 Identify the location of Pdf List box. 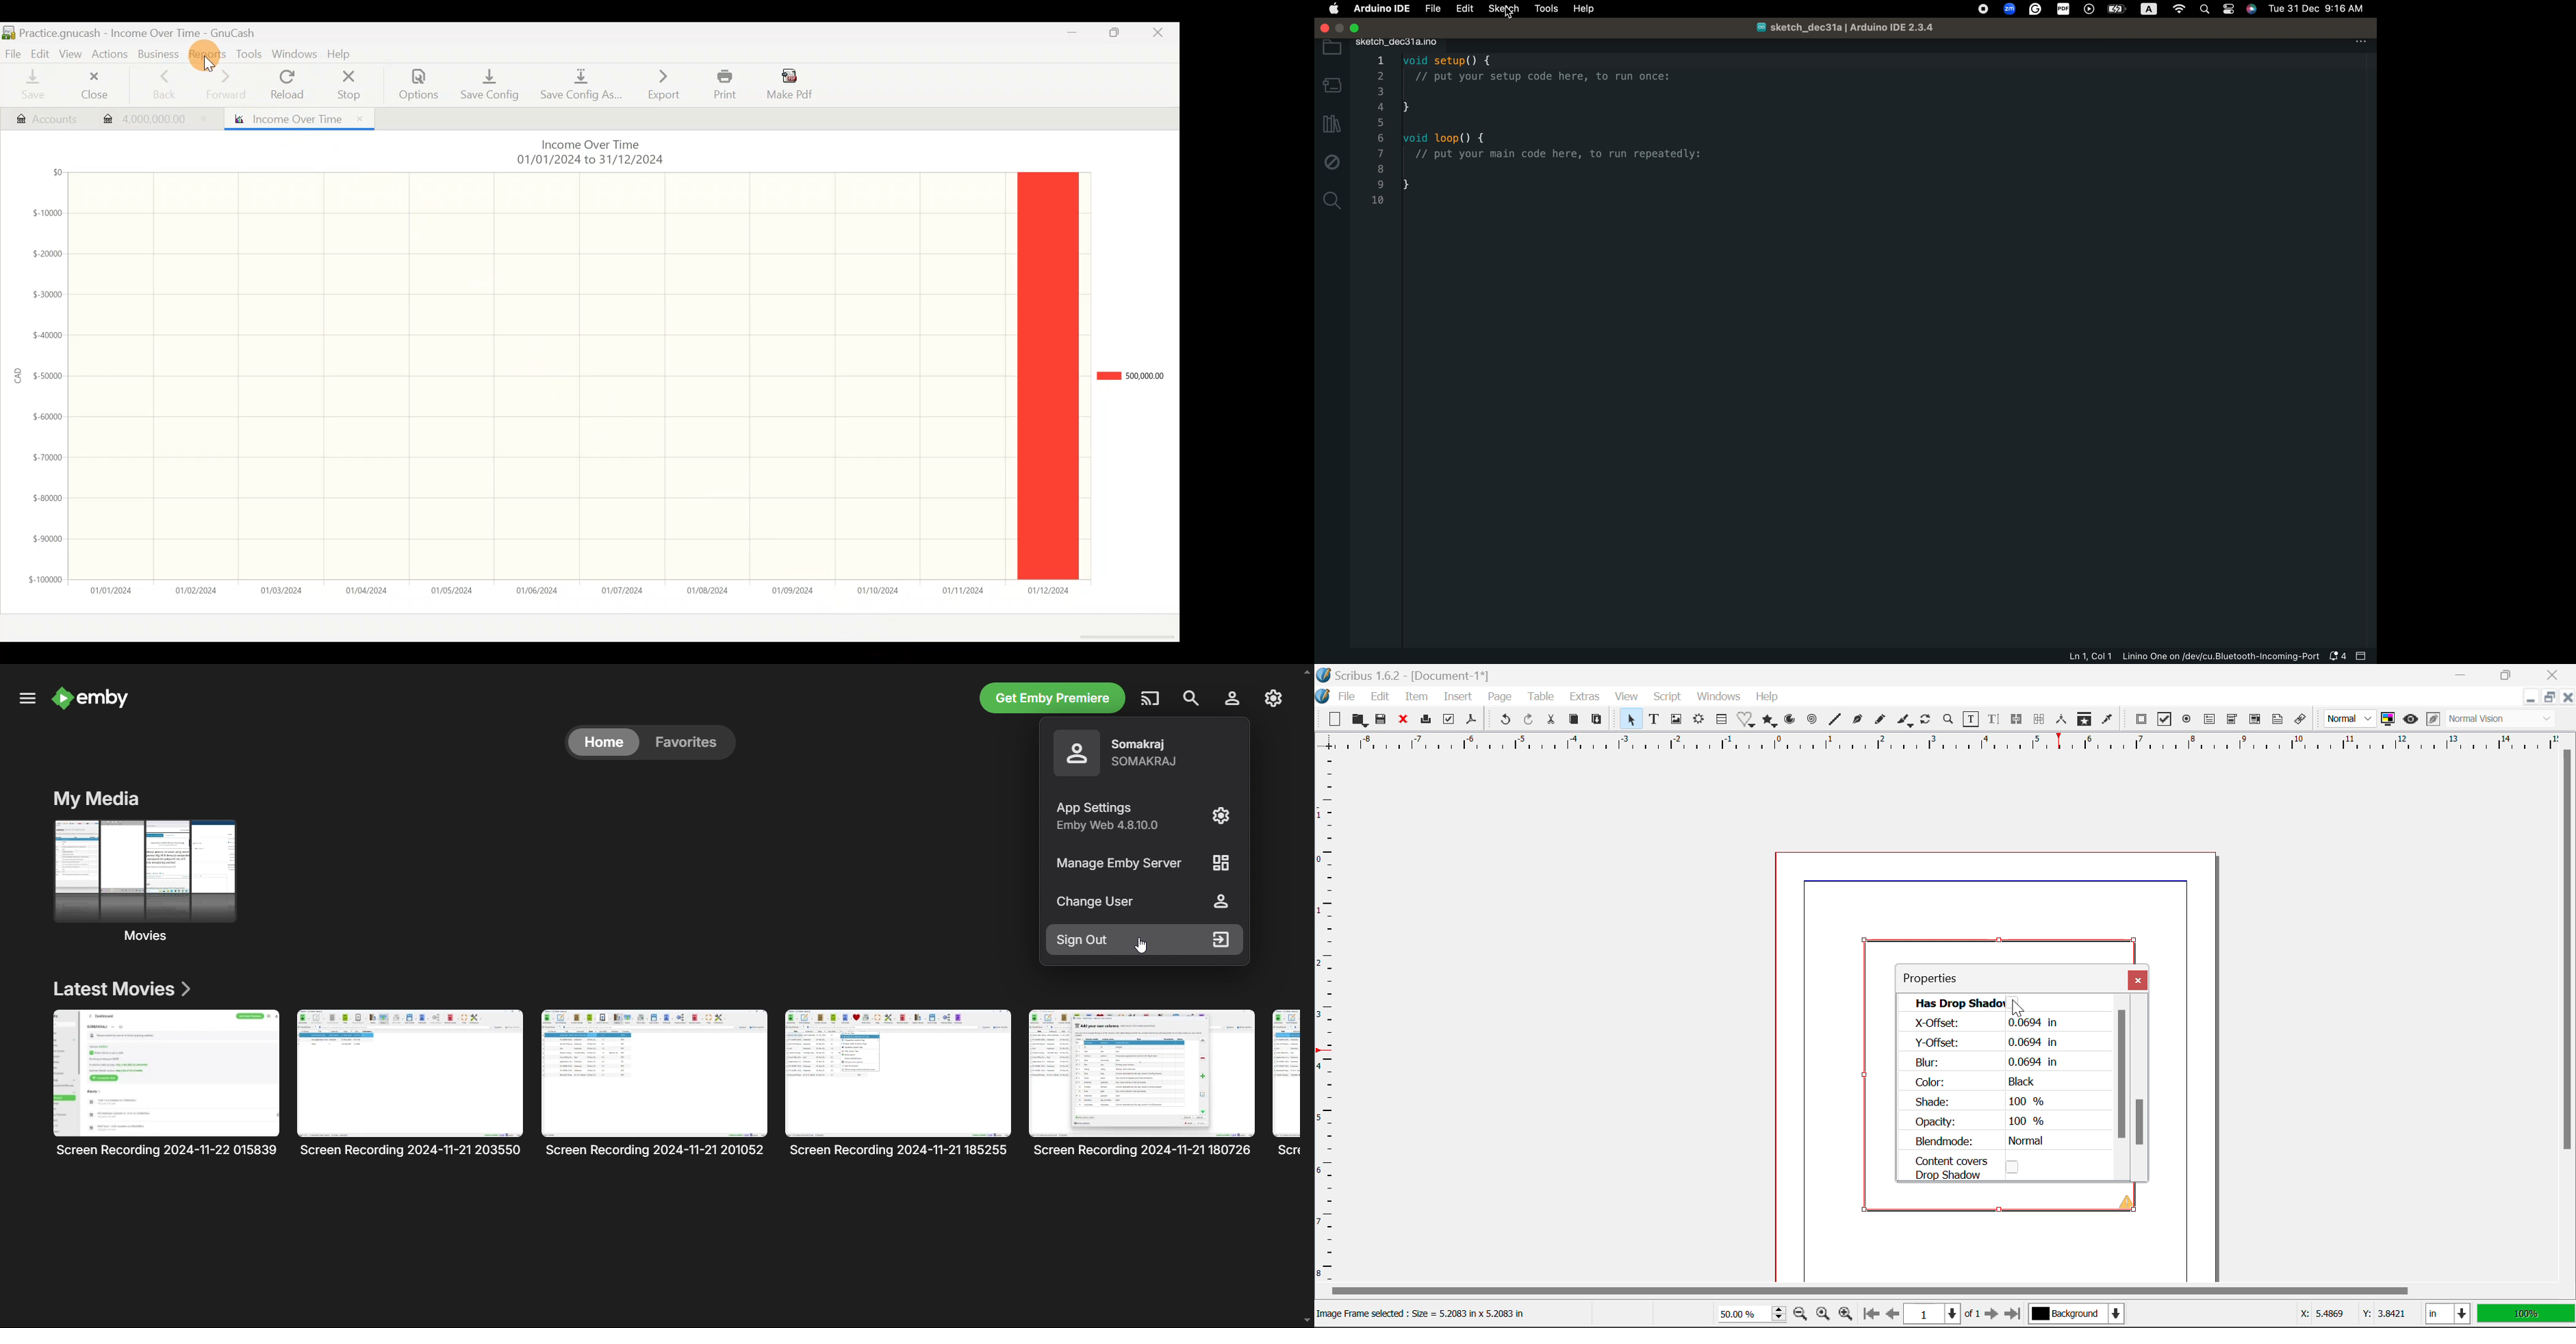
(2255, 721).